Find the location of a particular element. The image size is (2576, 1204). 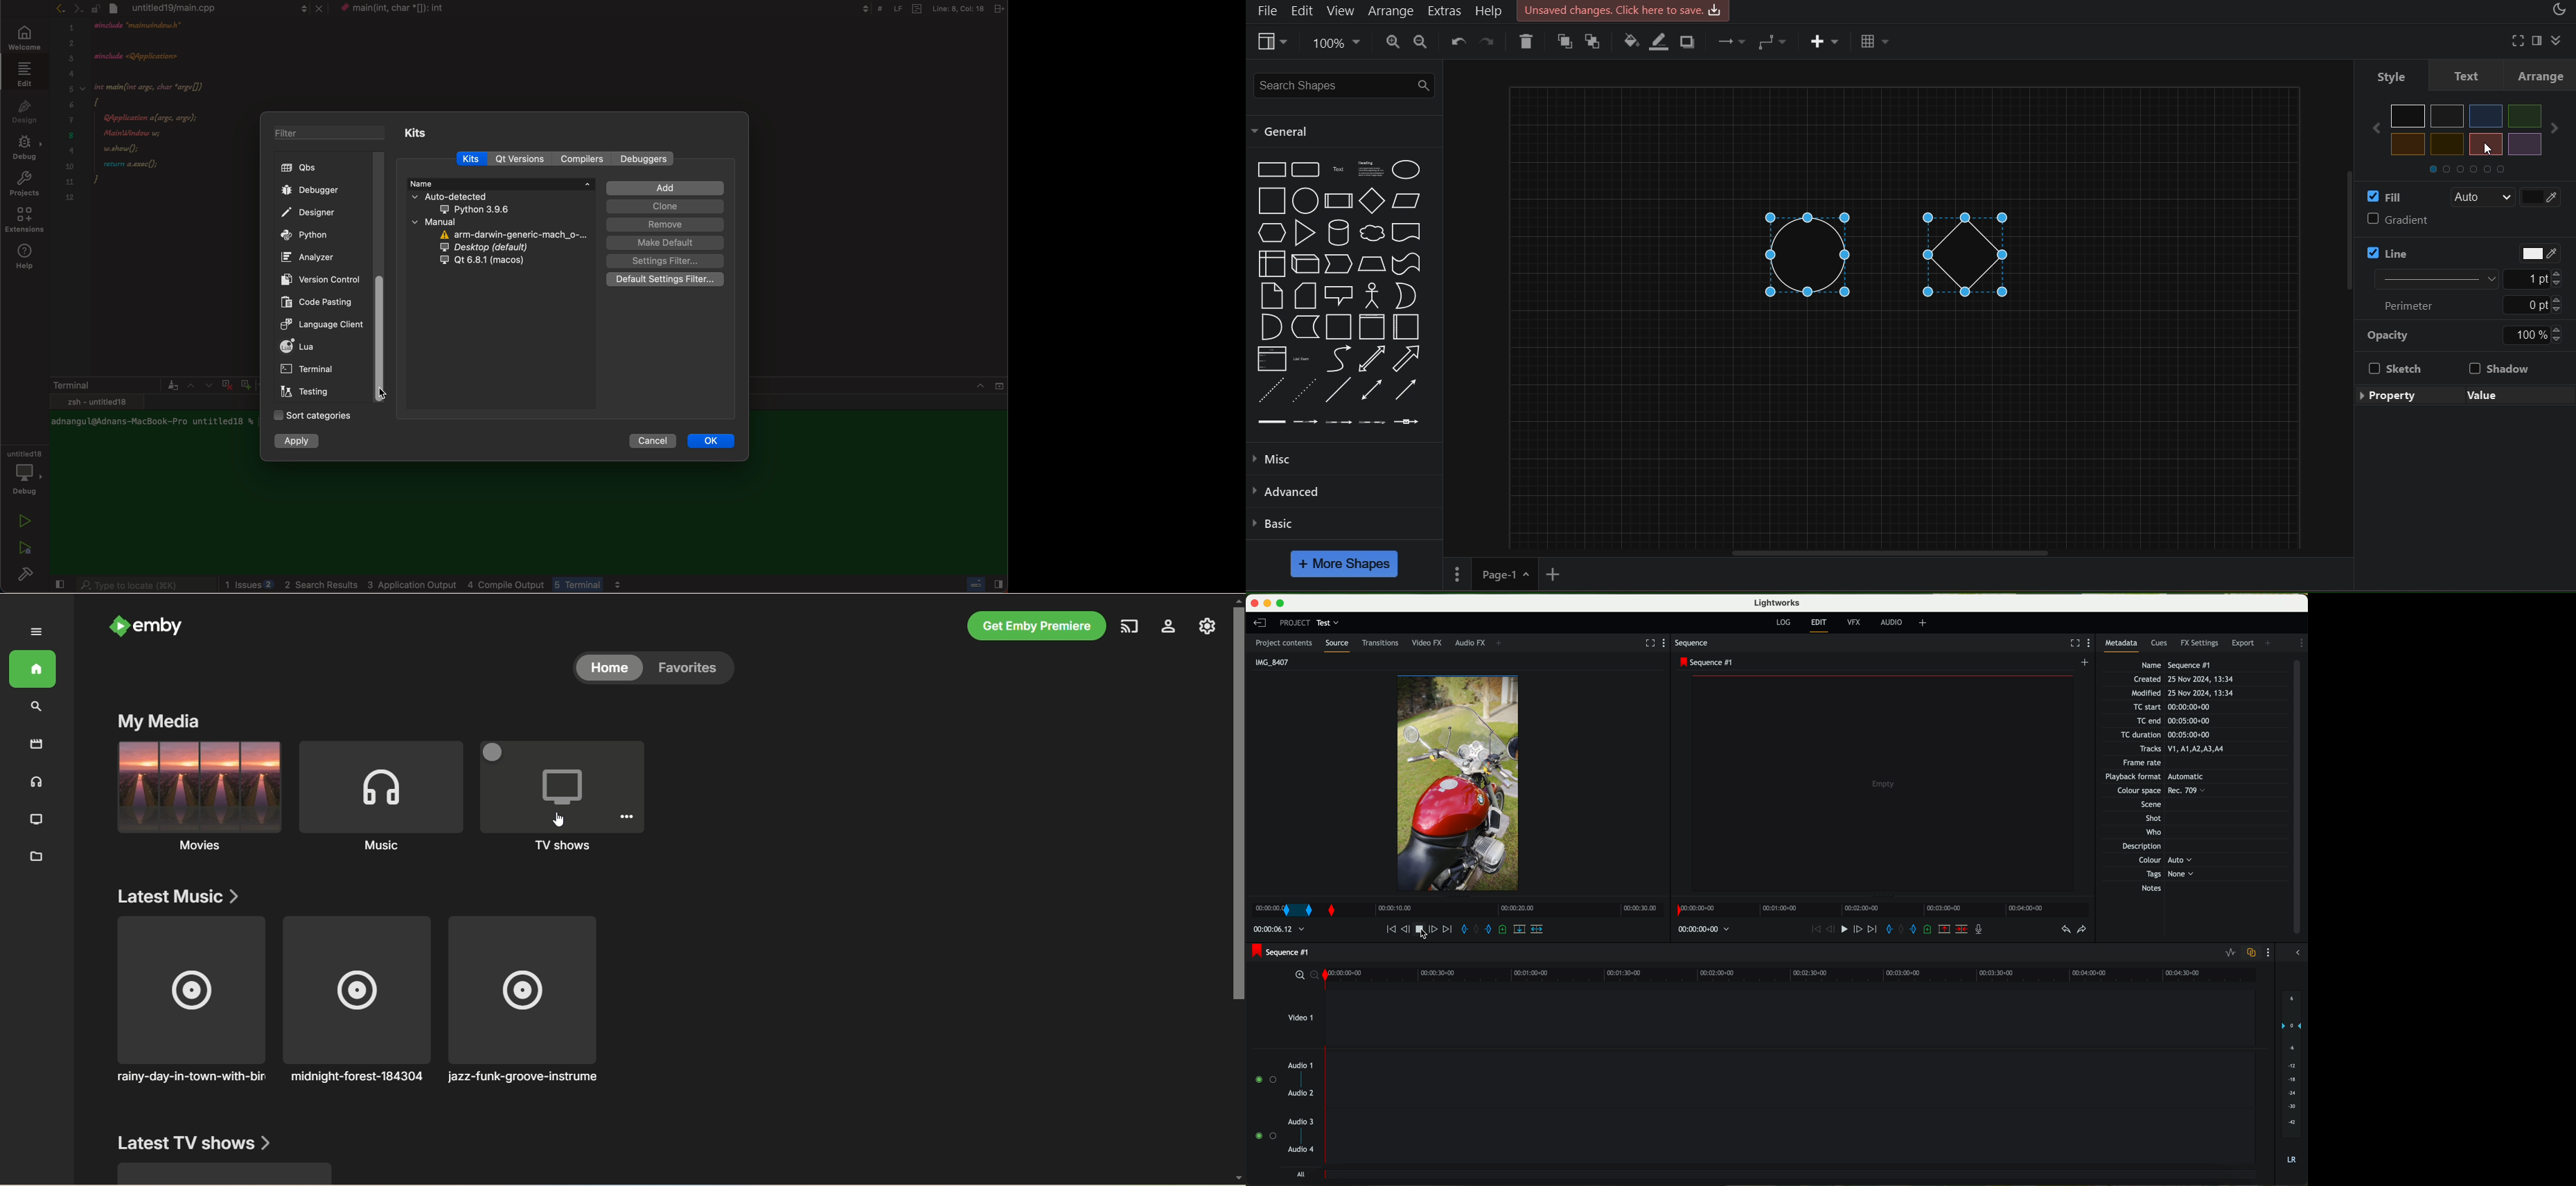

Data Storage is located at coordinates (1305, 327).